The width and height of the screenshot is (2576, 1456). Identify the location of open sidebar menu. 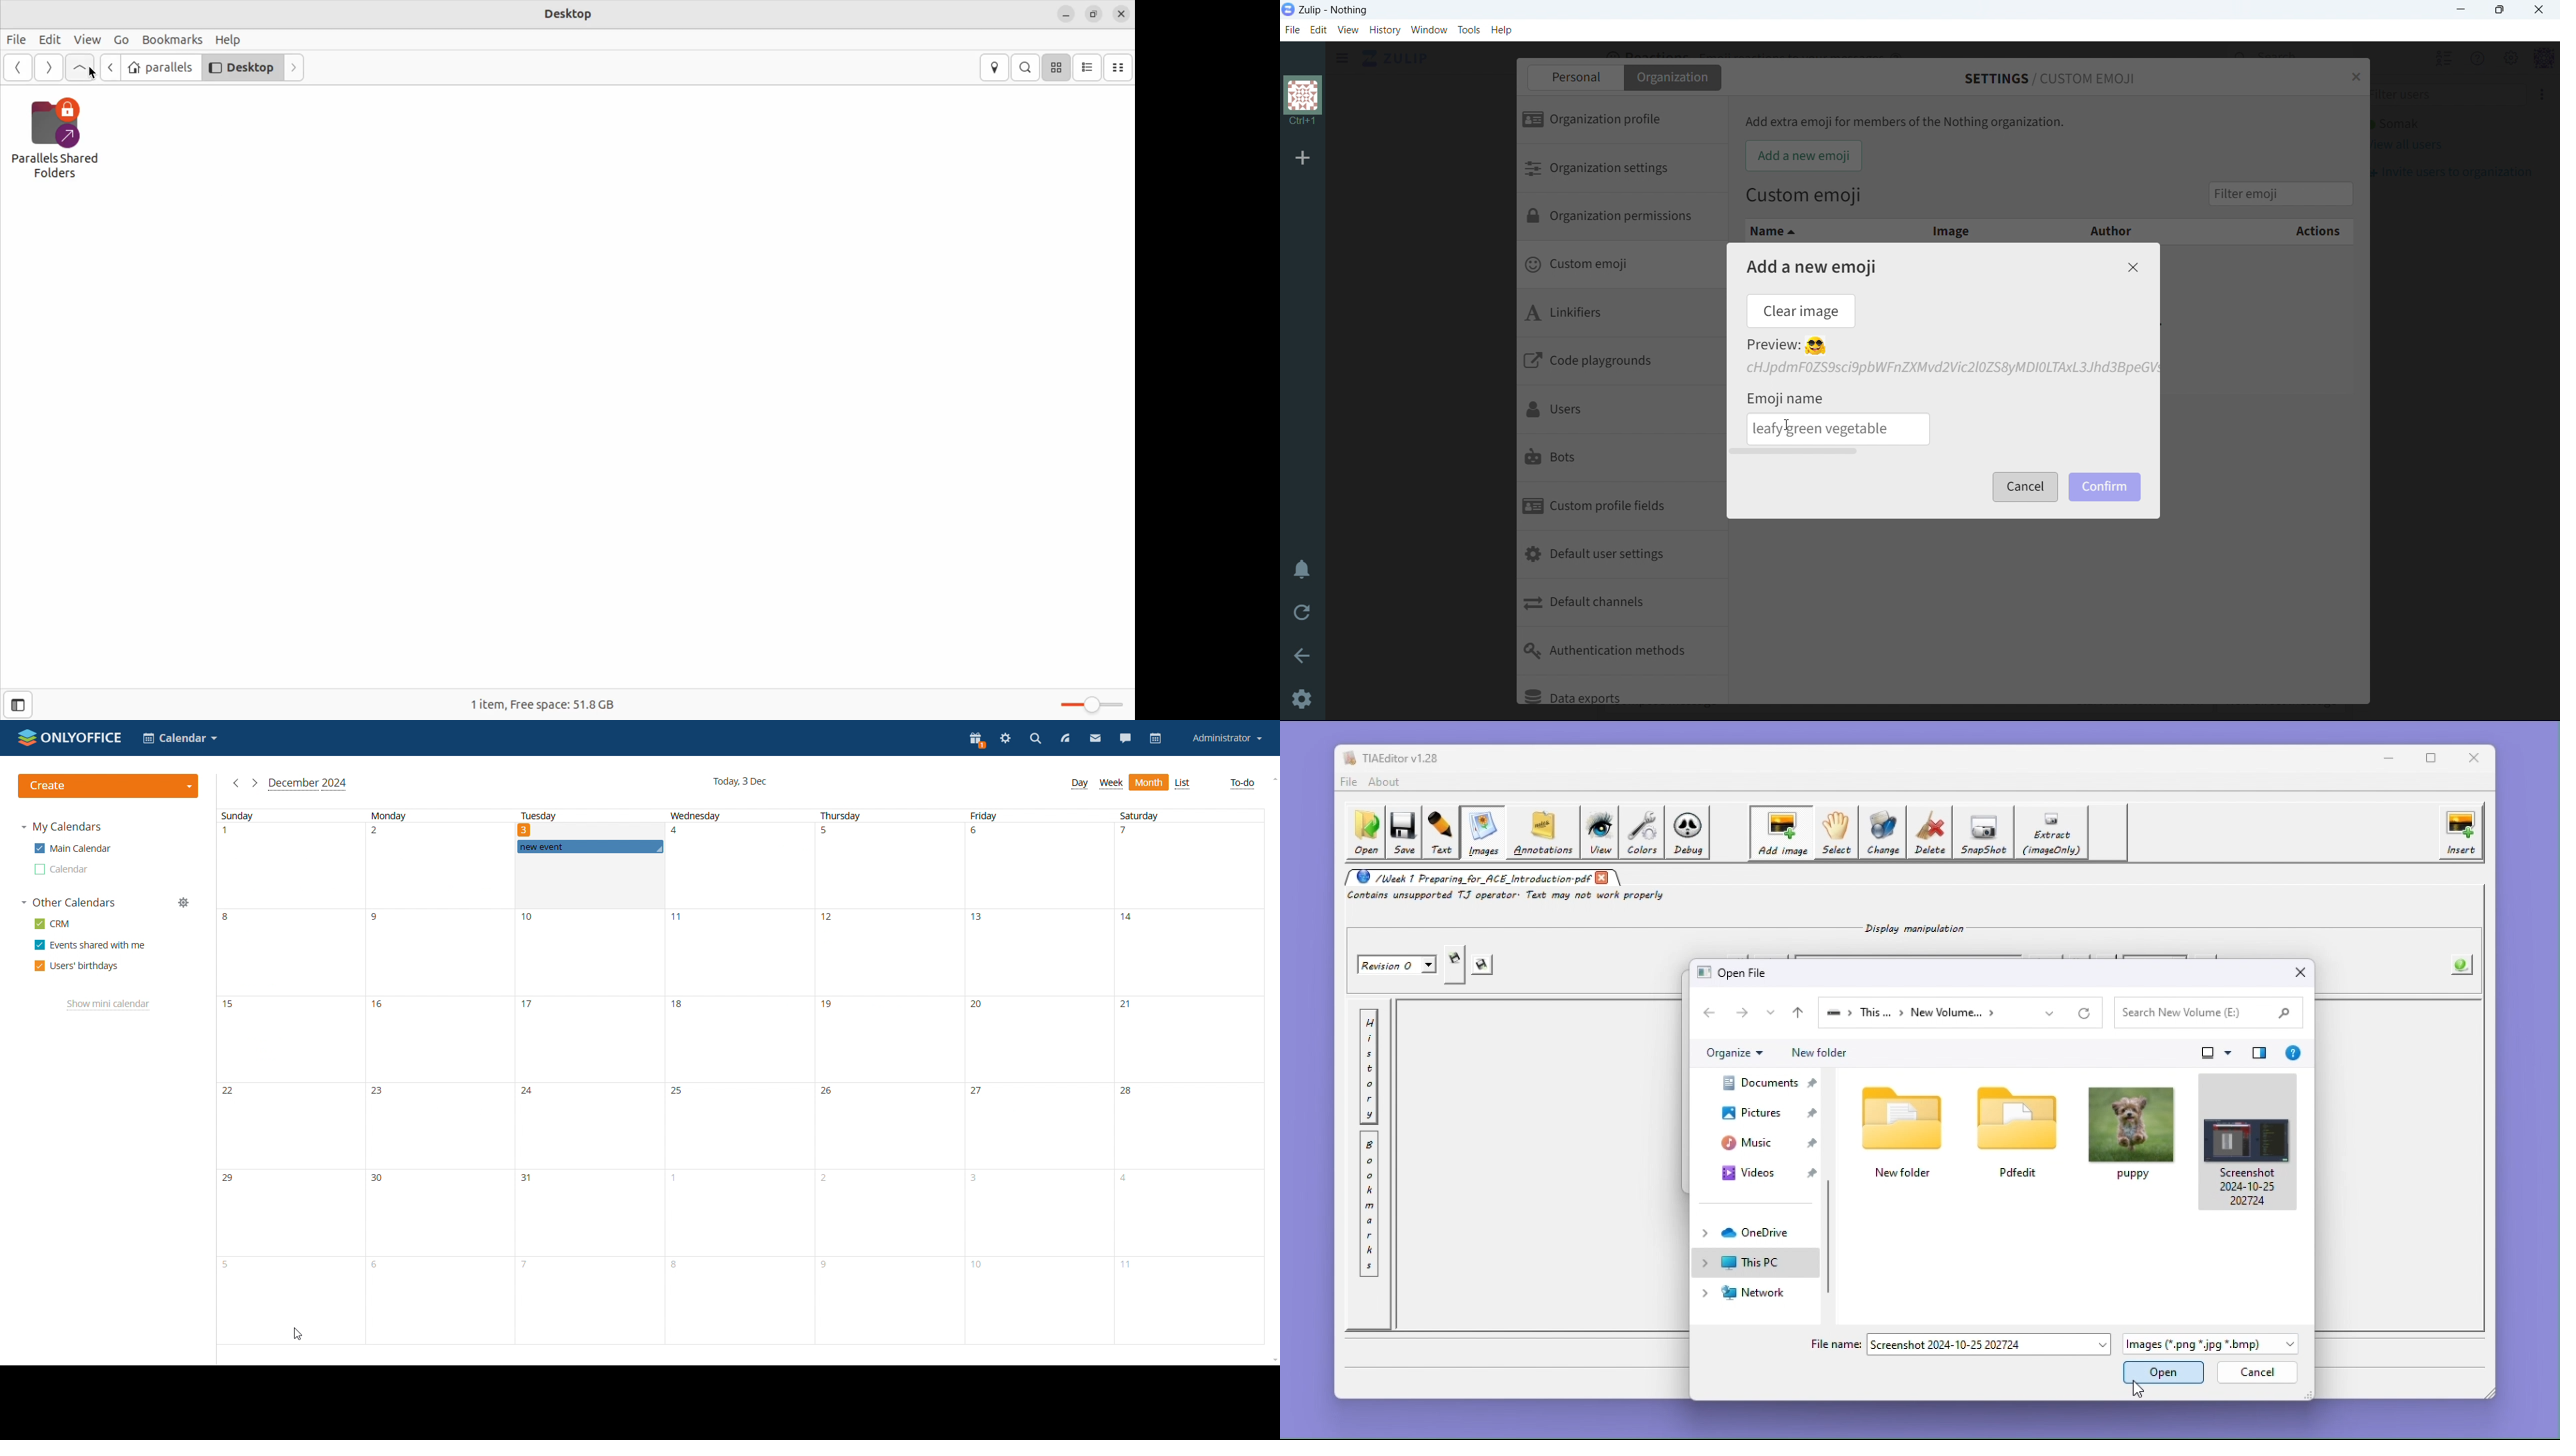
(1342, 58).